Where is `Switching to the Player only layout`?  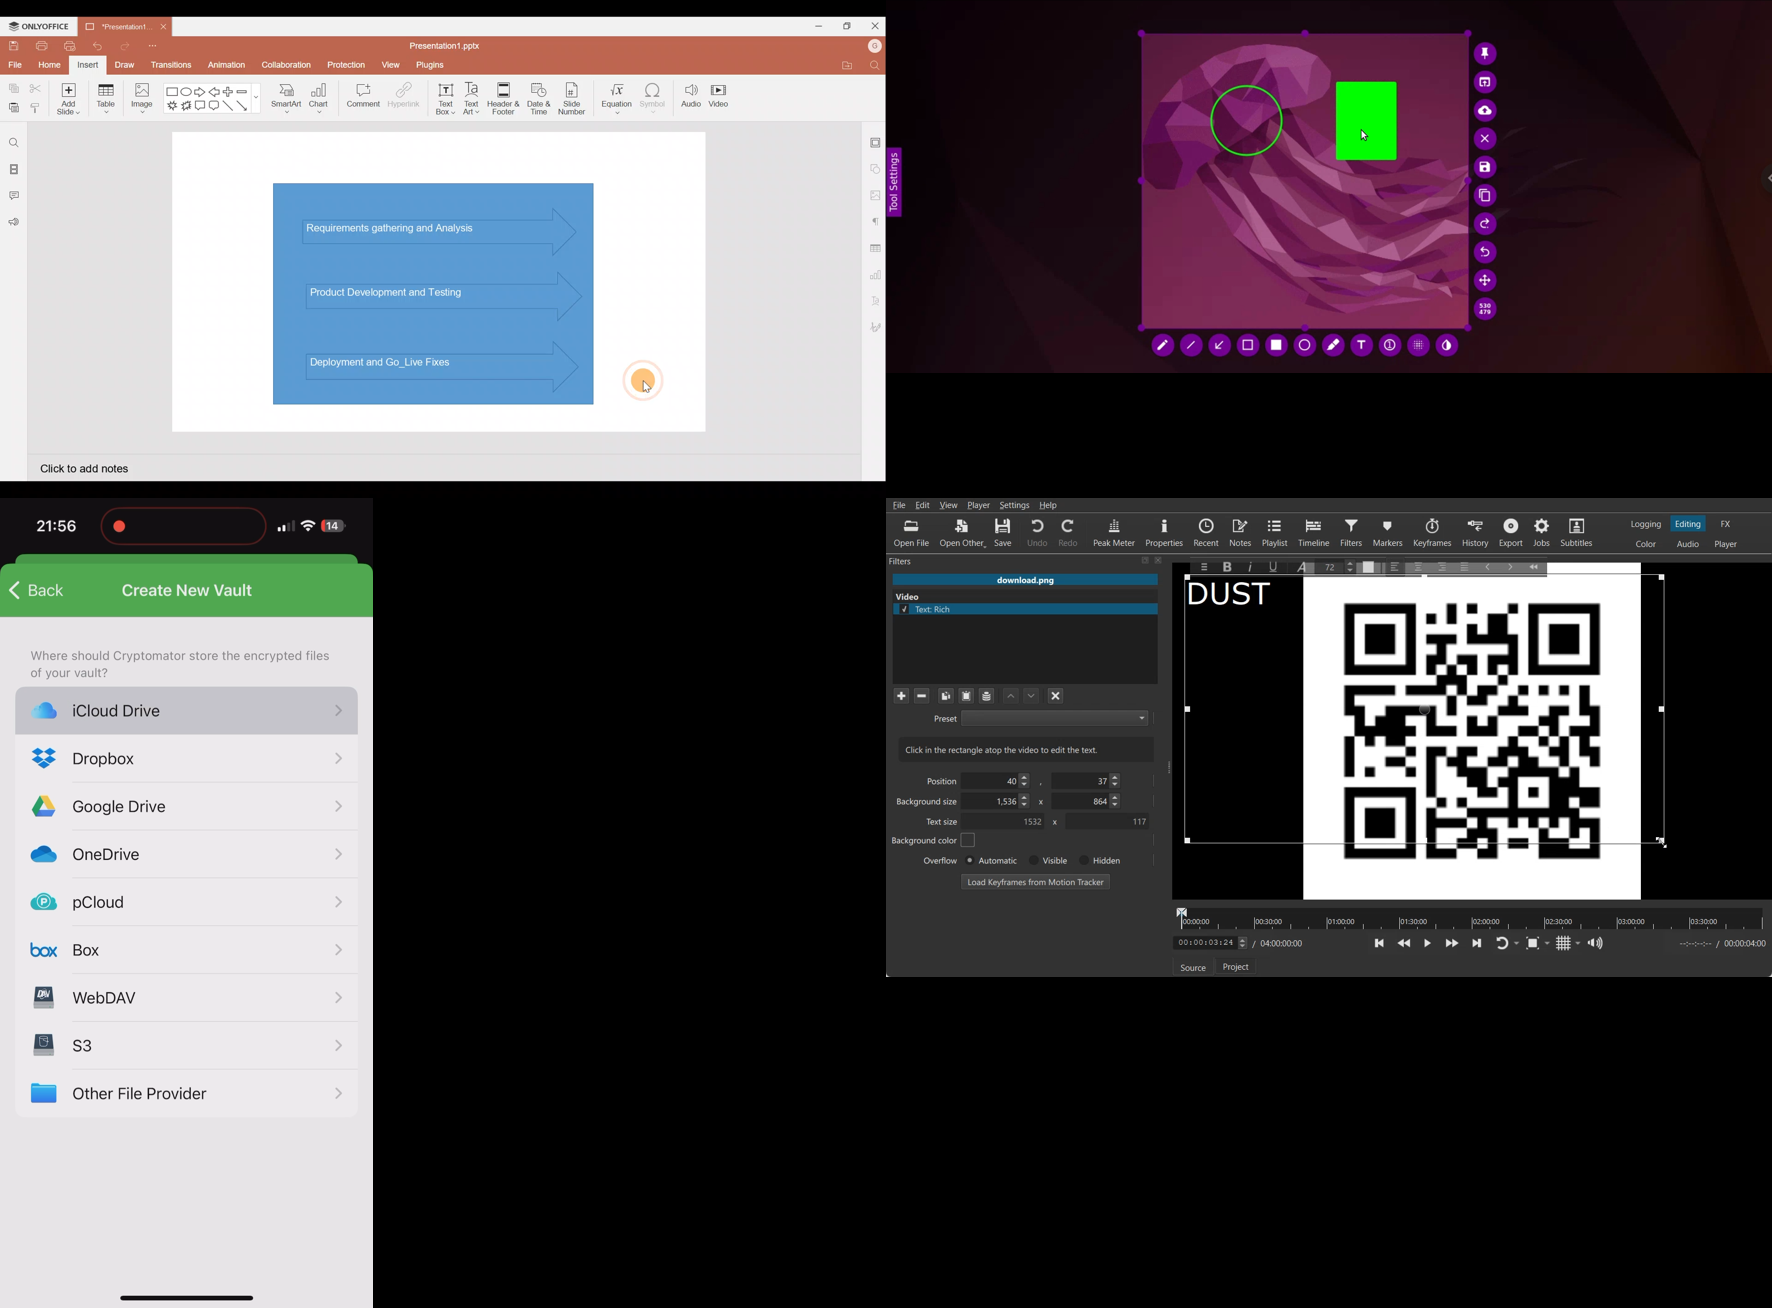
Switching to the Player only layout is located at coordinates (1727, 544).